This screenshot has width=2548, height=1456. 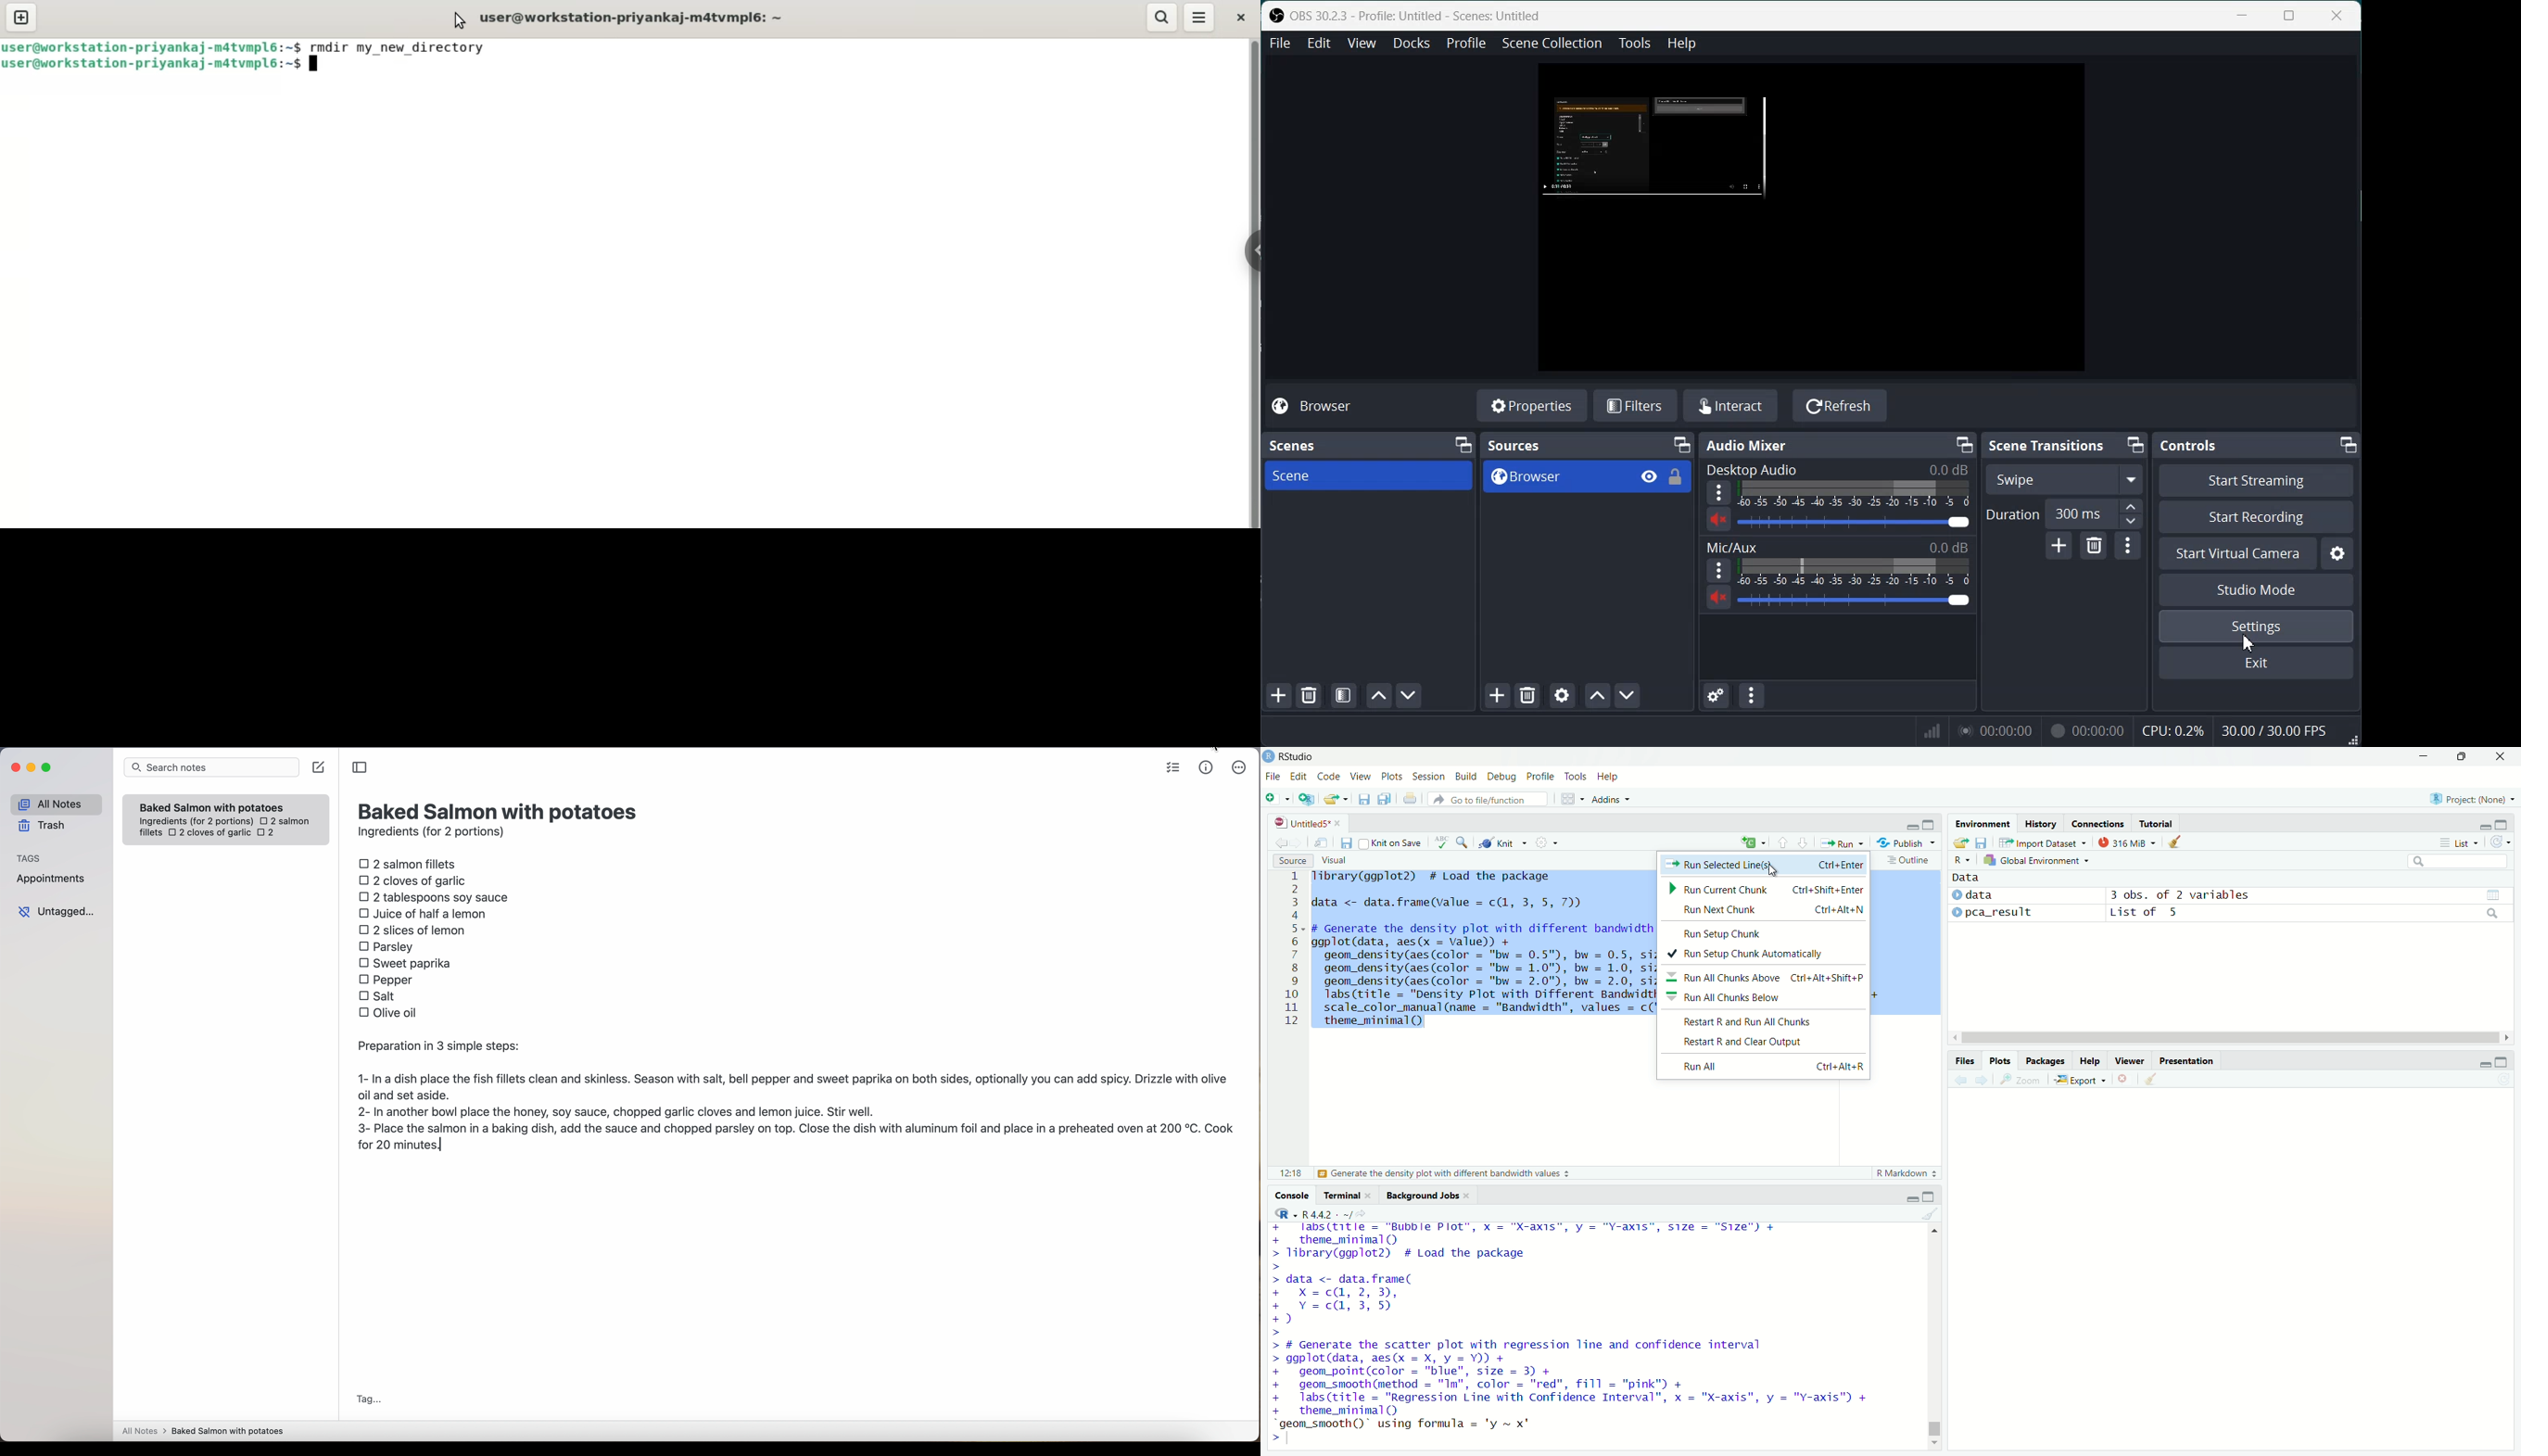 What do you see at coordinates (1161, 17) in the screenshot?
I see `search` at bounding box center [1161, 17].